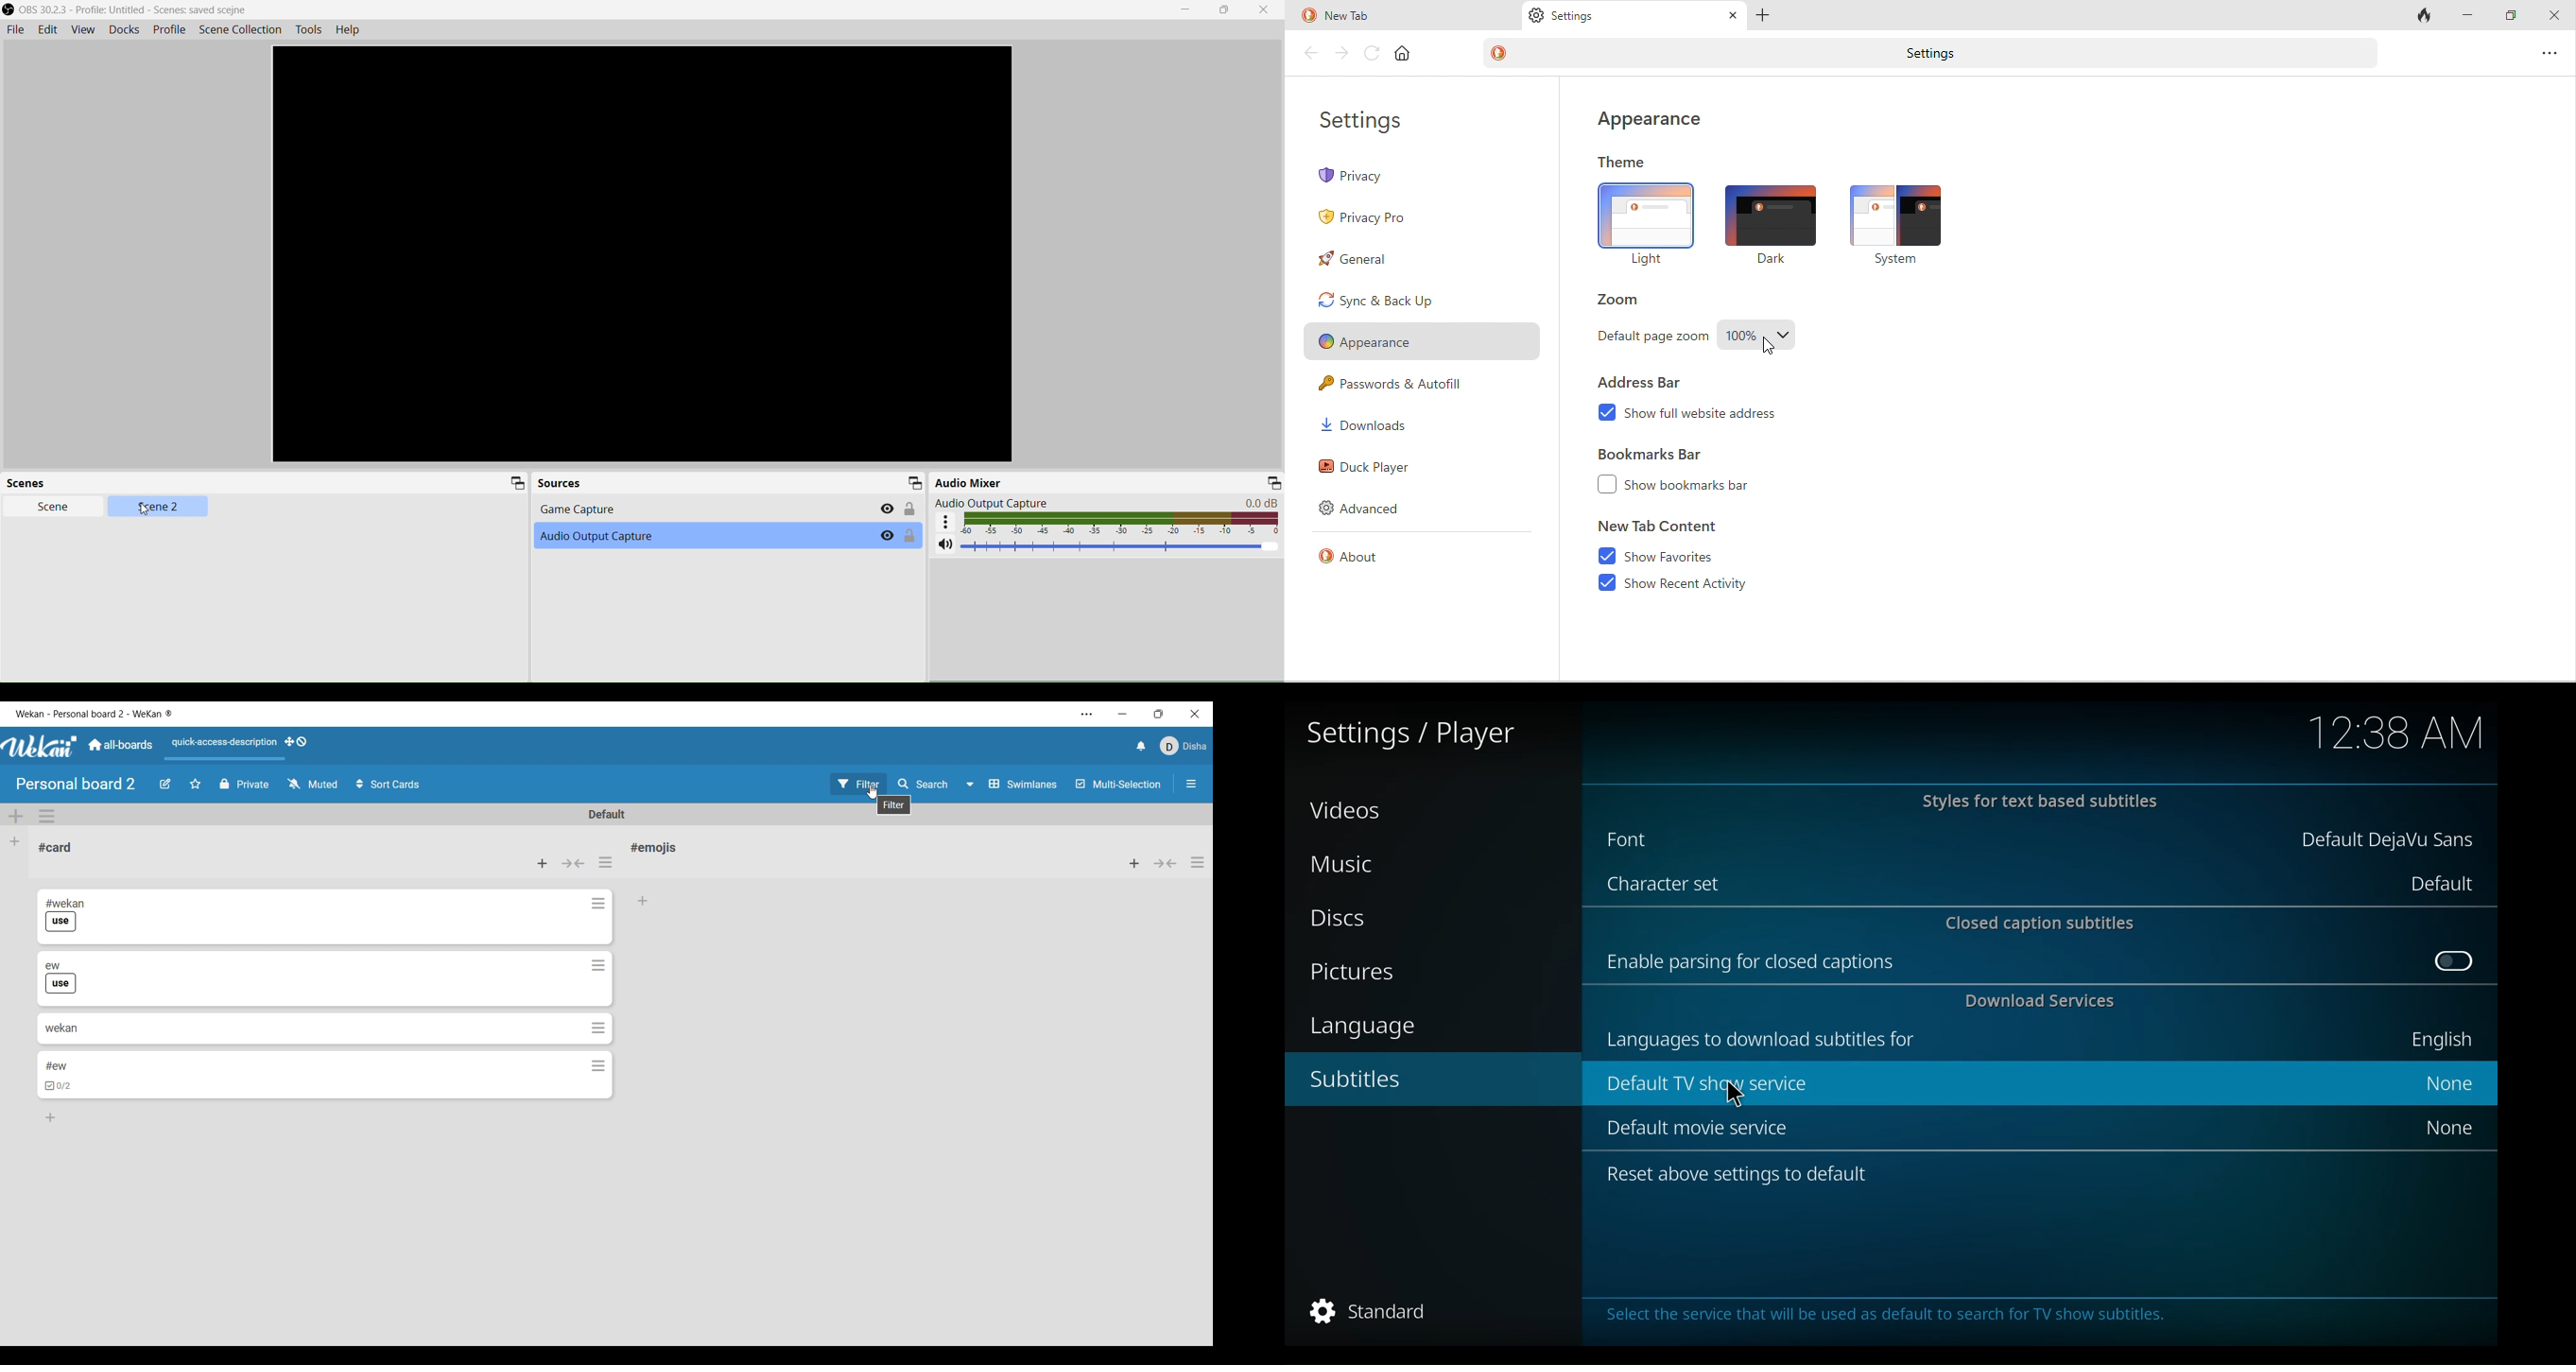 The width and height of the screenshot is (2576, 1372). Describe the element at coordinates (82, 29) in the screenshot. I see `View` at that location.